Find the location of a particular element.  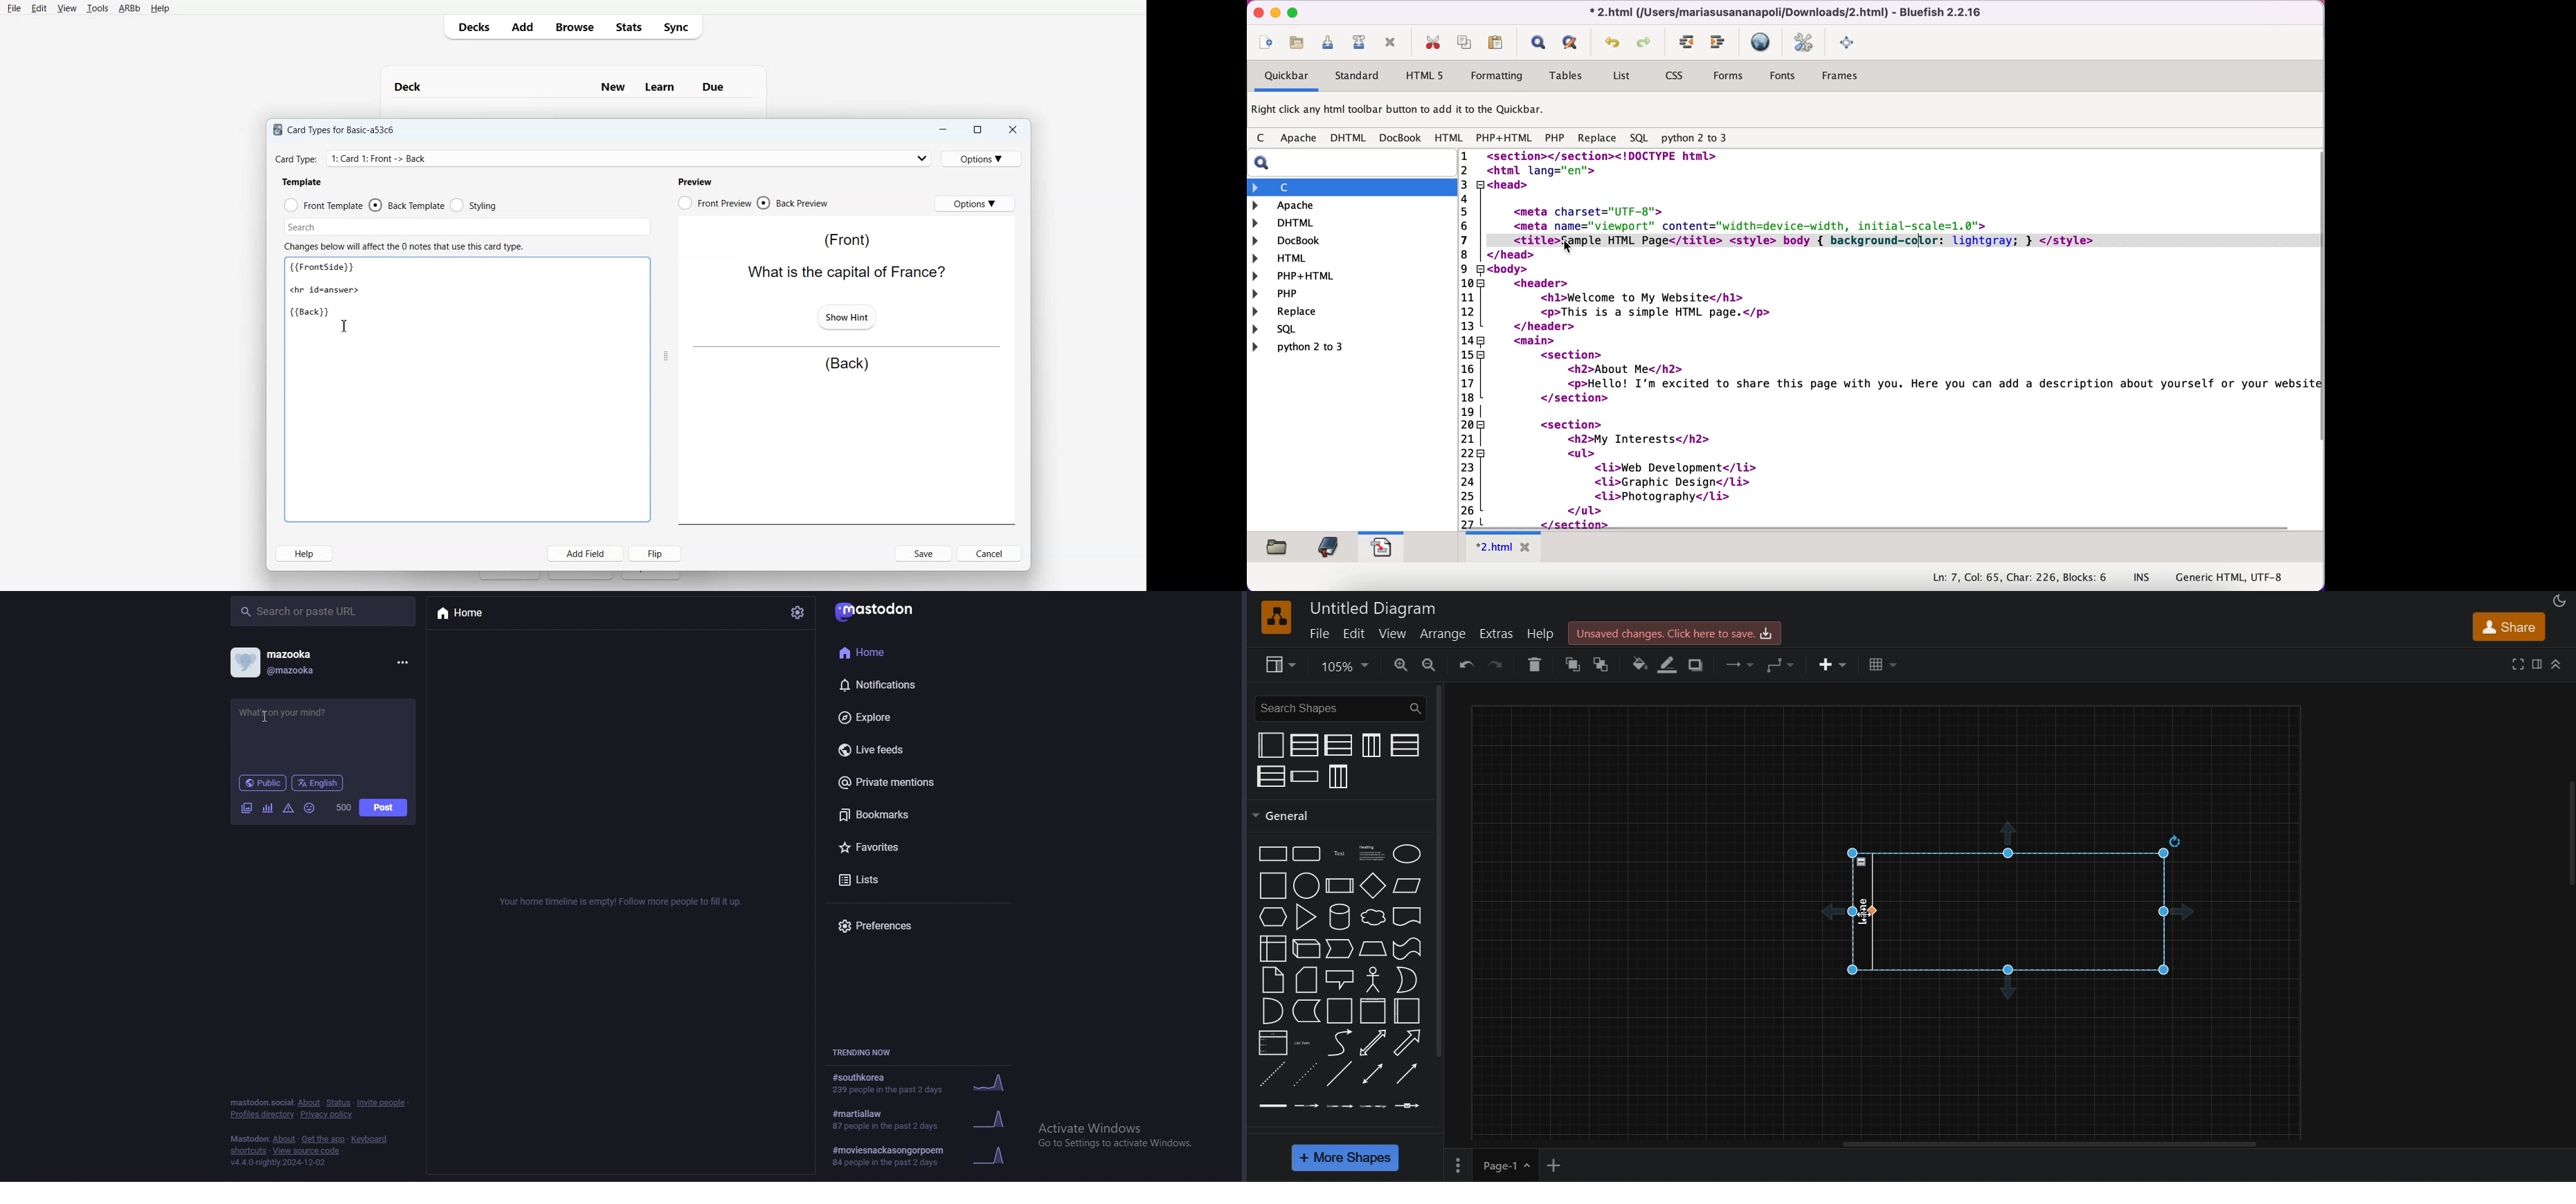

list item is located at coordinates (1304, 1044).